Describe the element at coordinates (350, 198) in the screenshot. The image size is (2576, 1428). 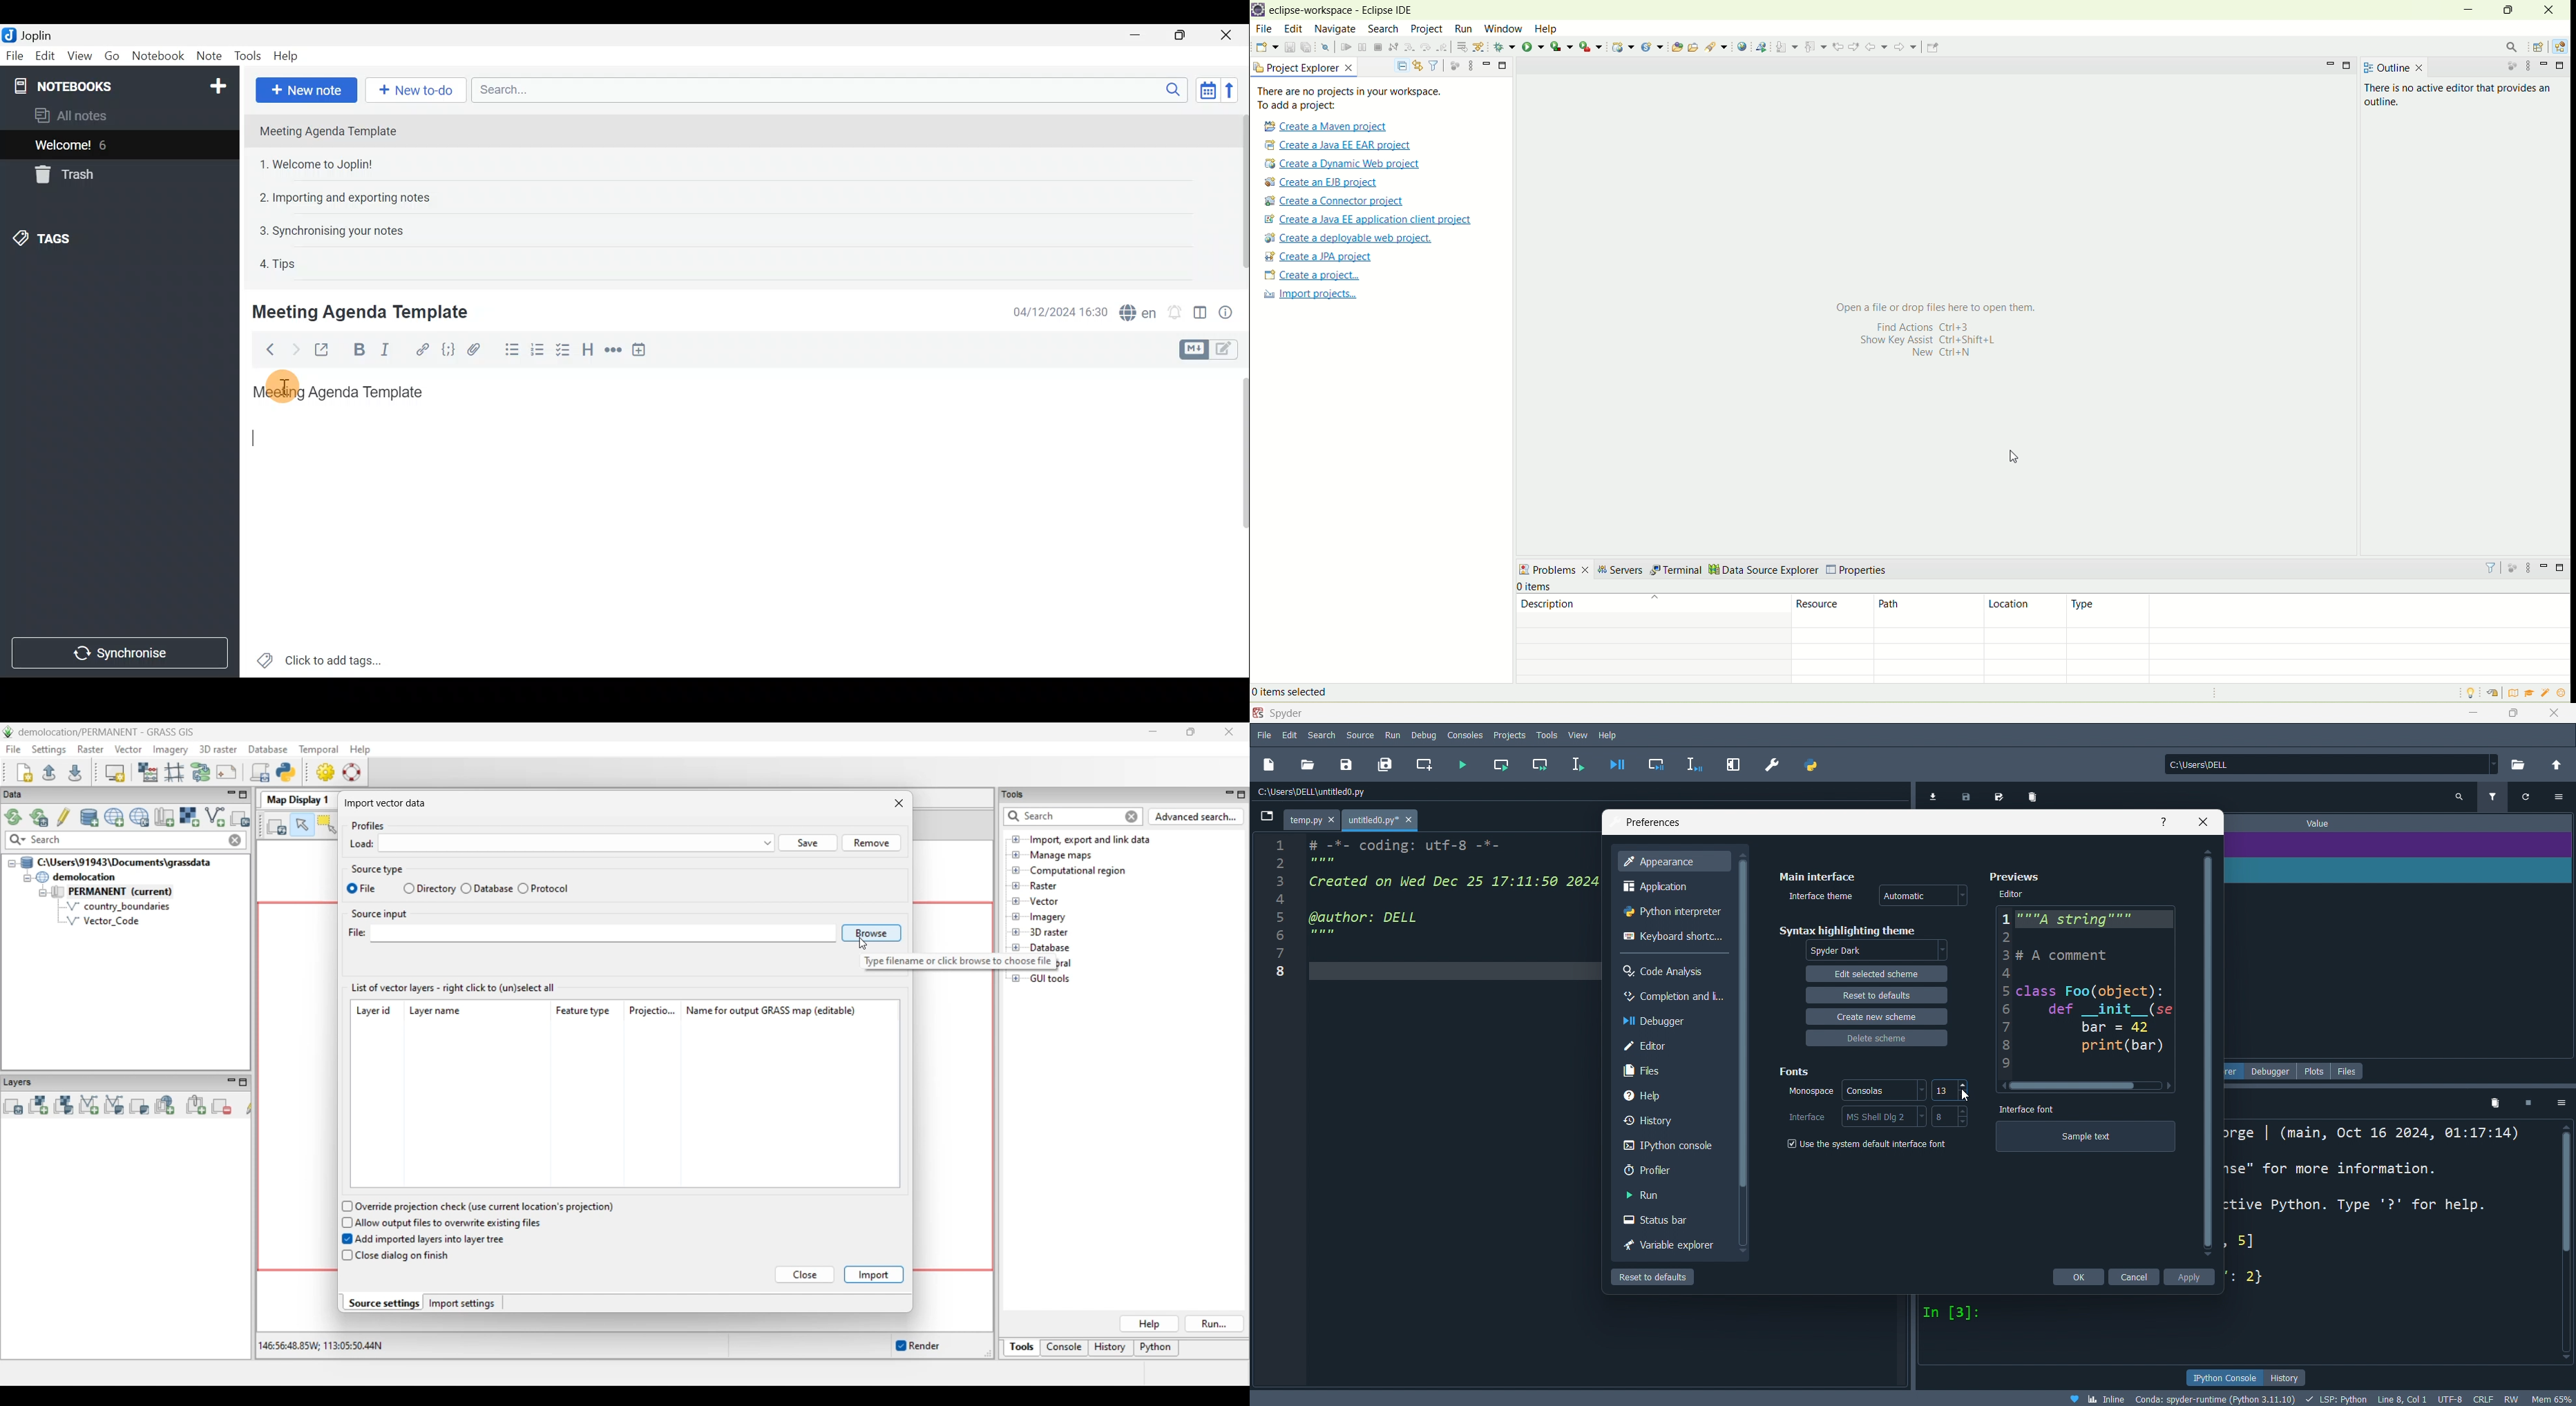
I see `2. Importing and exporting notes` at that location.